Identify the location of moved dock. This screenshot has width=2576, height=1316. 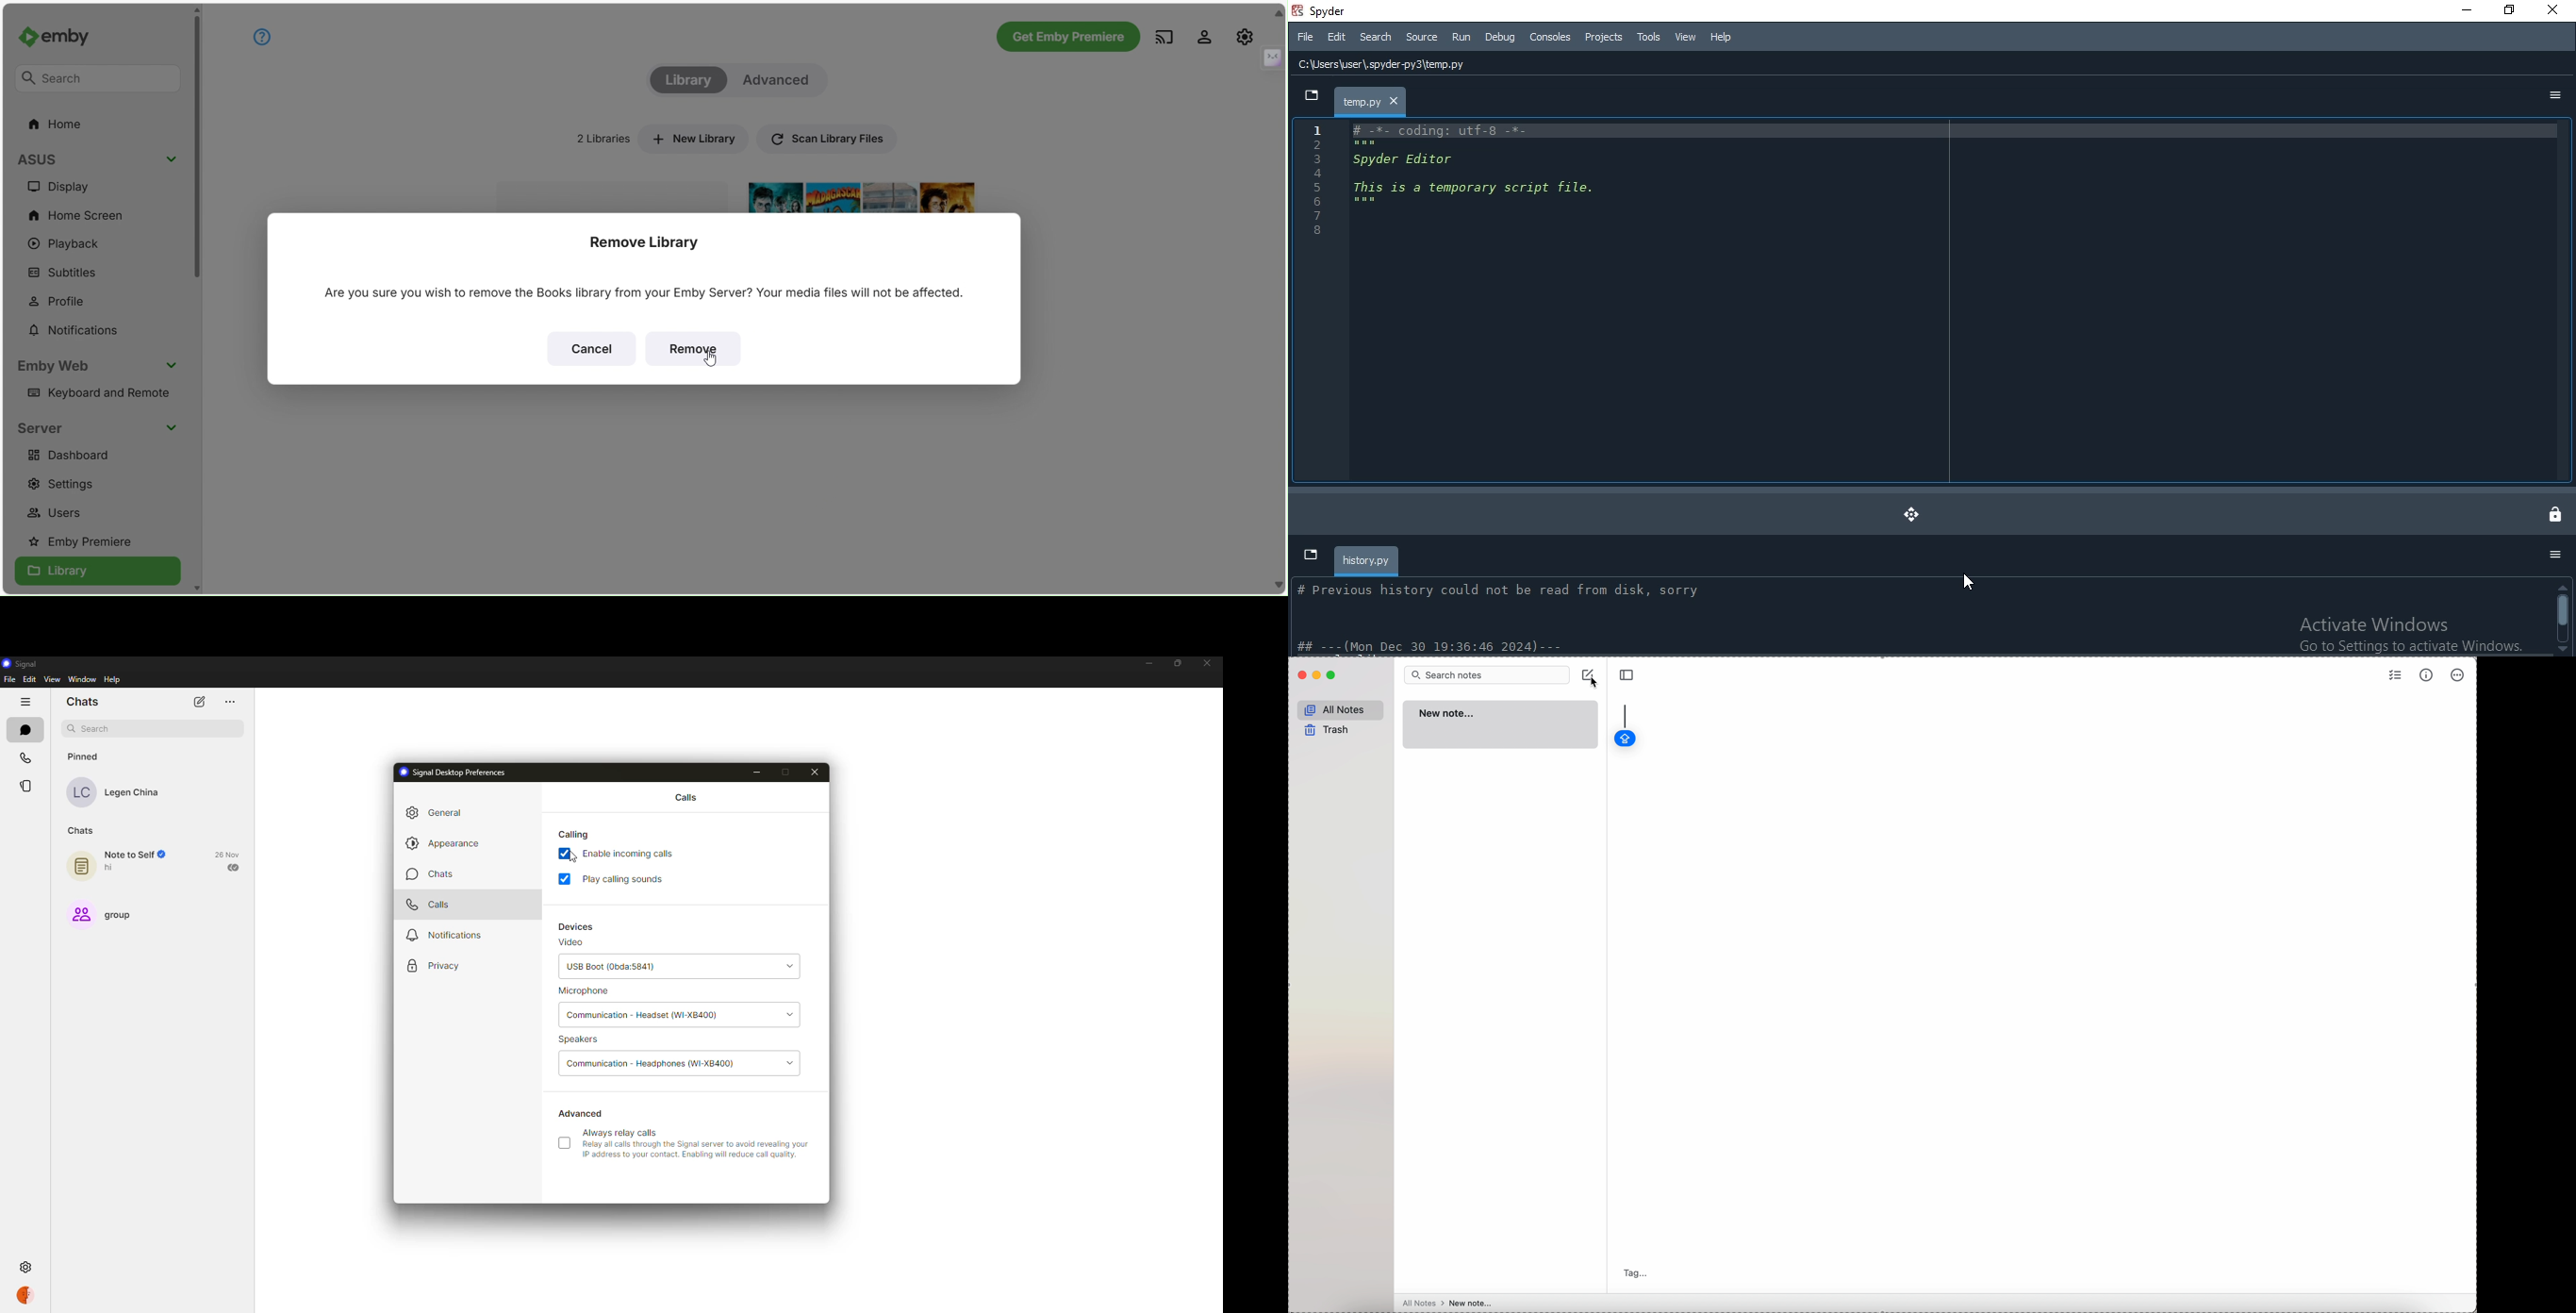
(1920, 513).